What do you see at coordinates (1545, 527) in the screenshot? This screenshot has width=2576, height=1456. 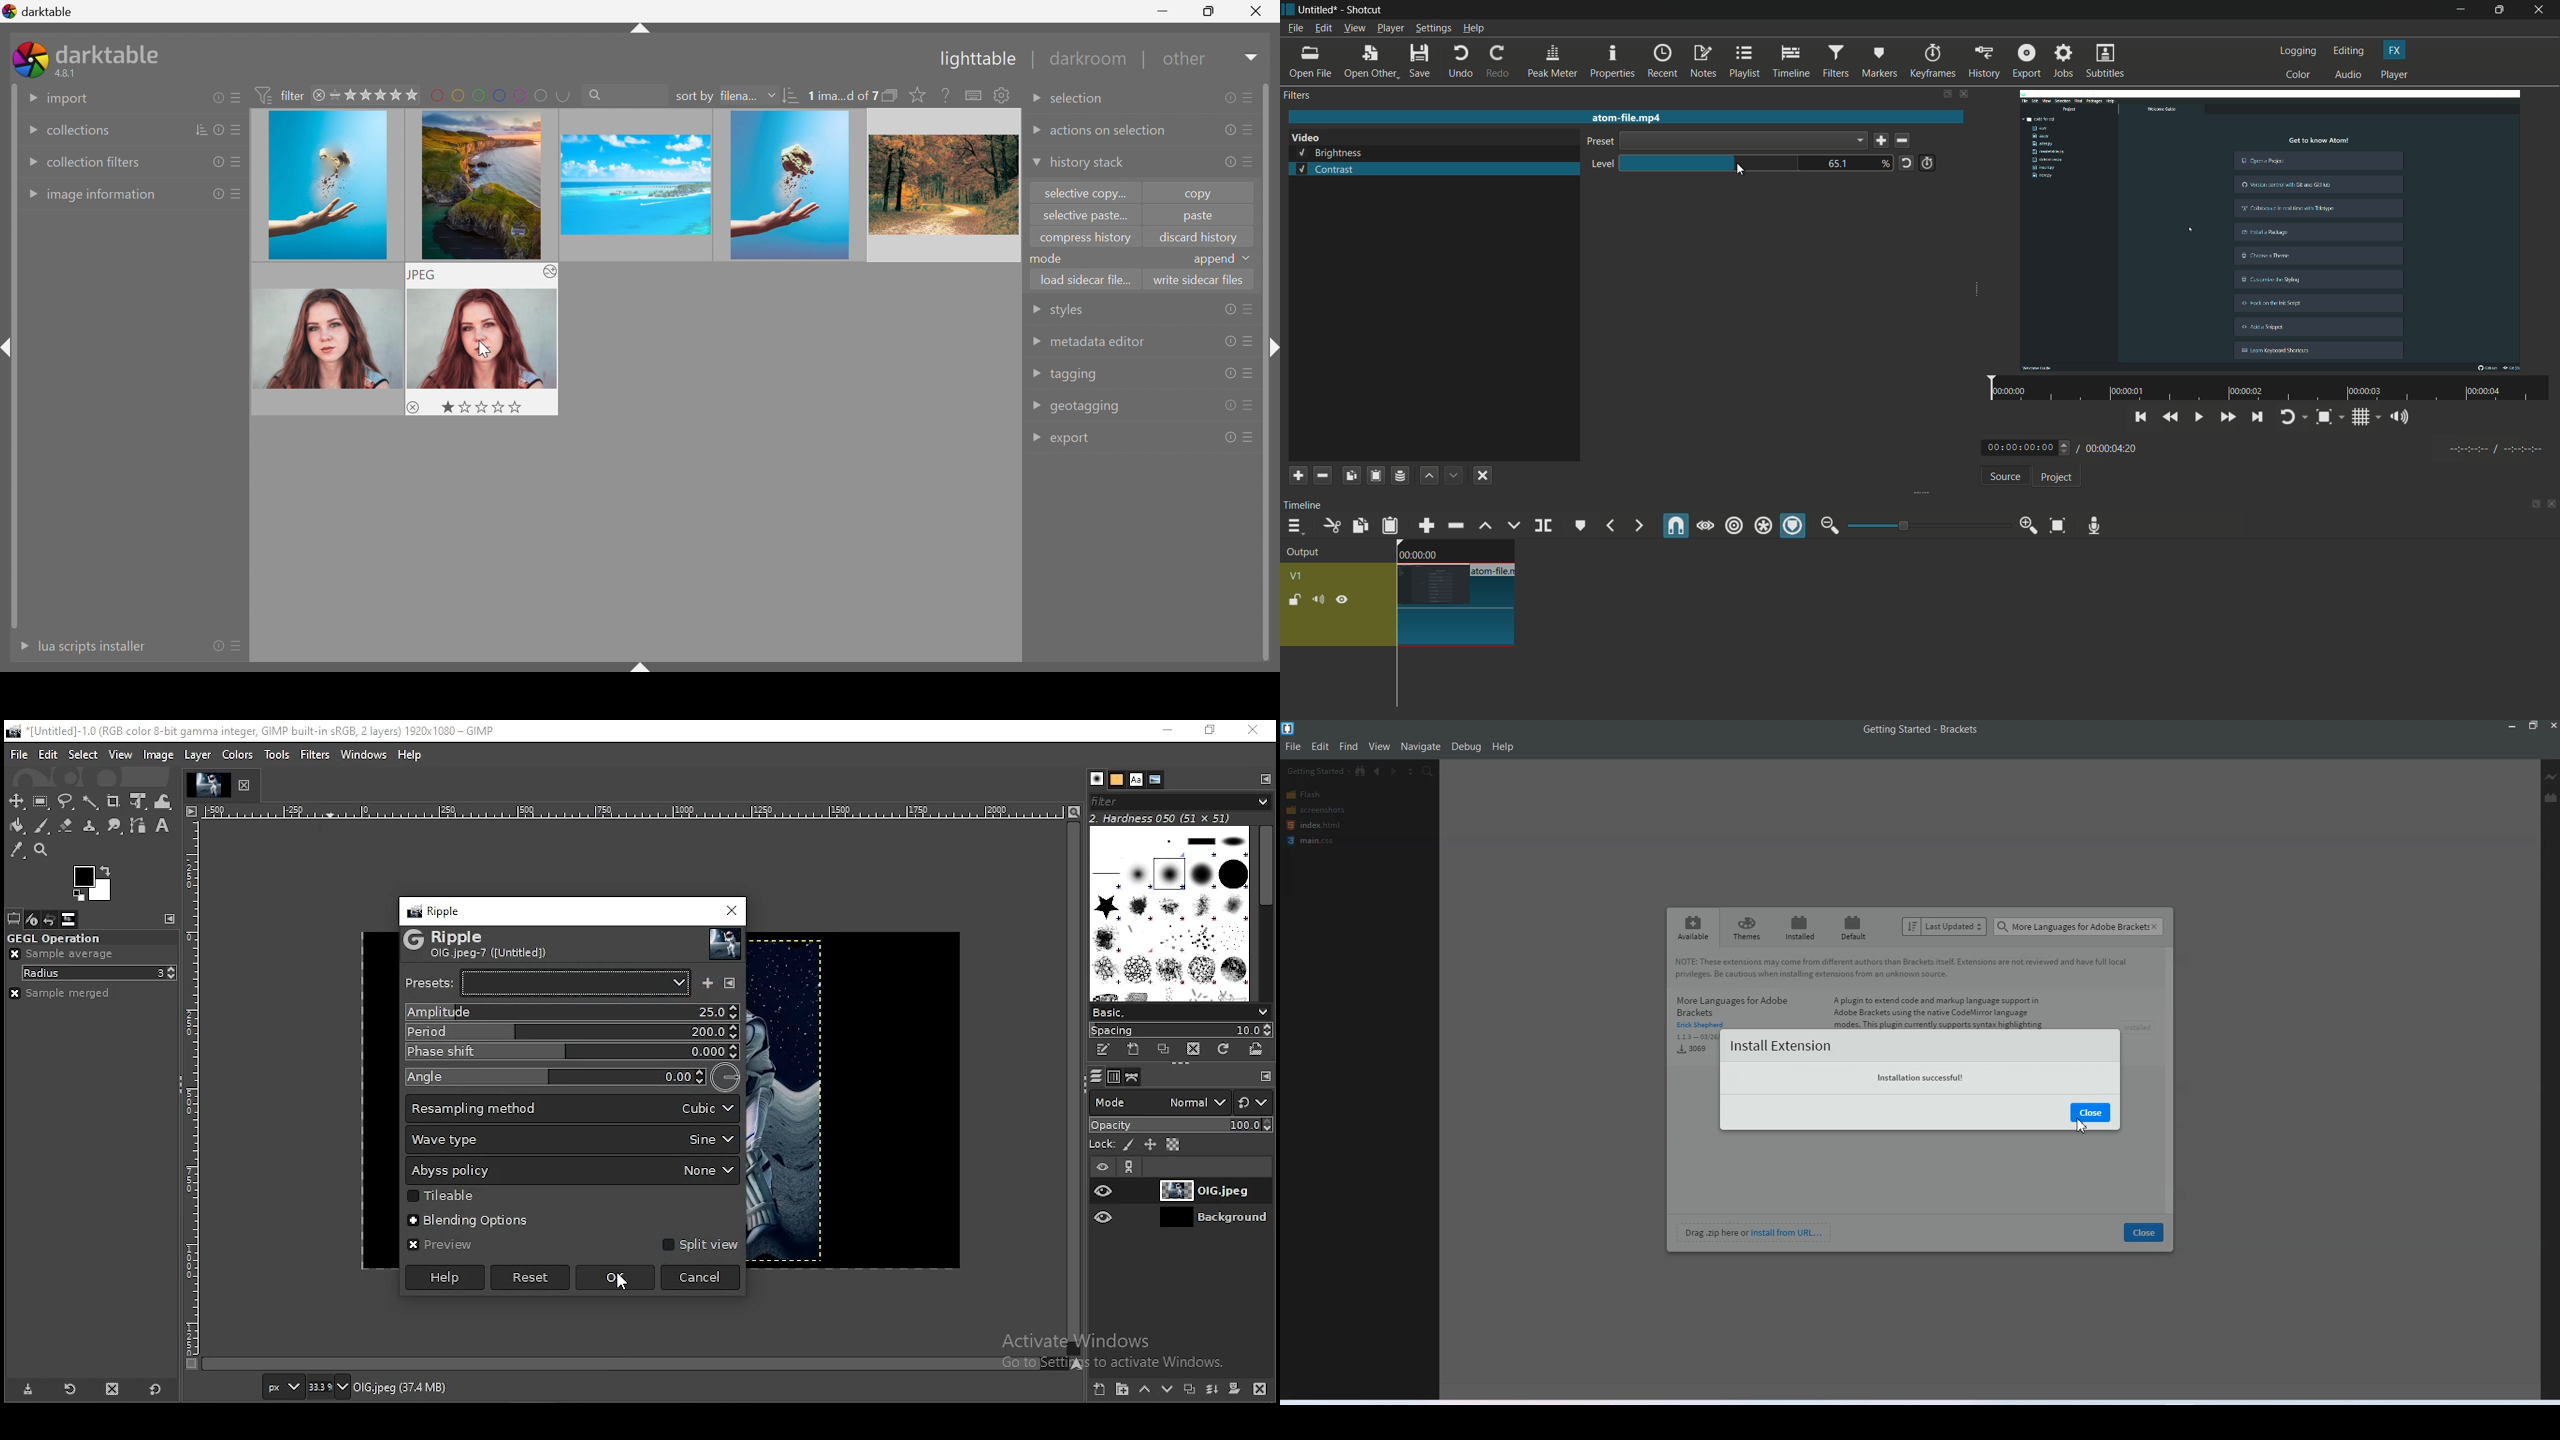 I see `split at playhead` at bounding box center [1545, 527].